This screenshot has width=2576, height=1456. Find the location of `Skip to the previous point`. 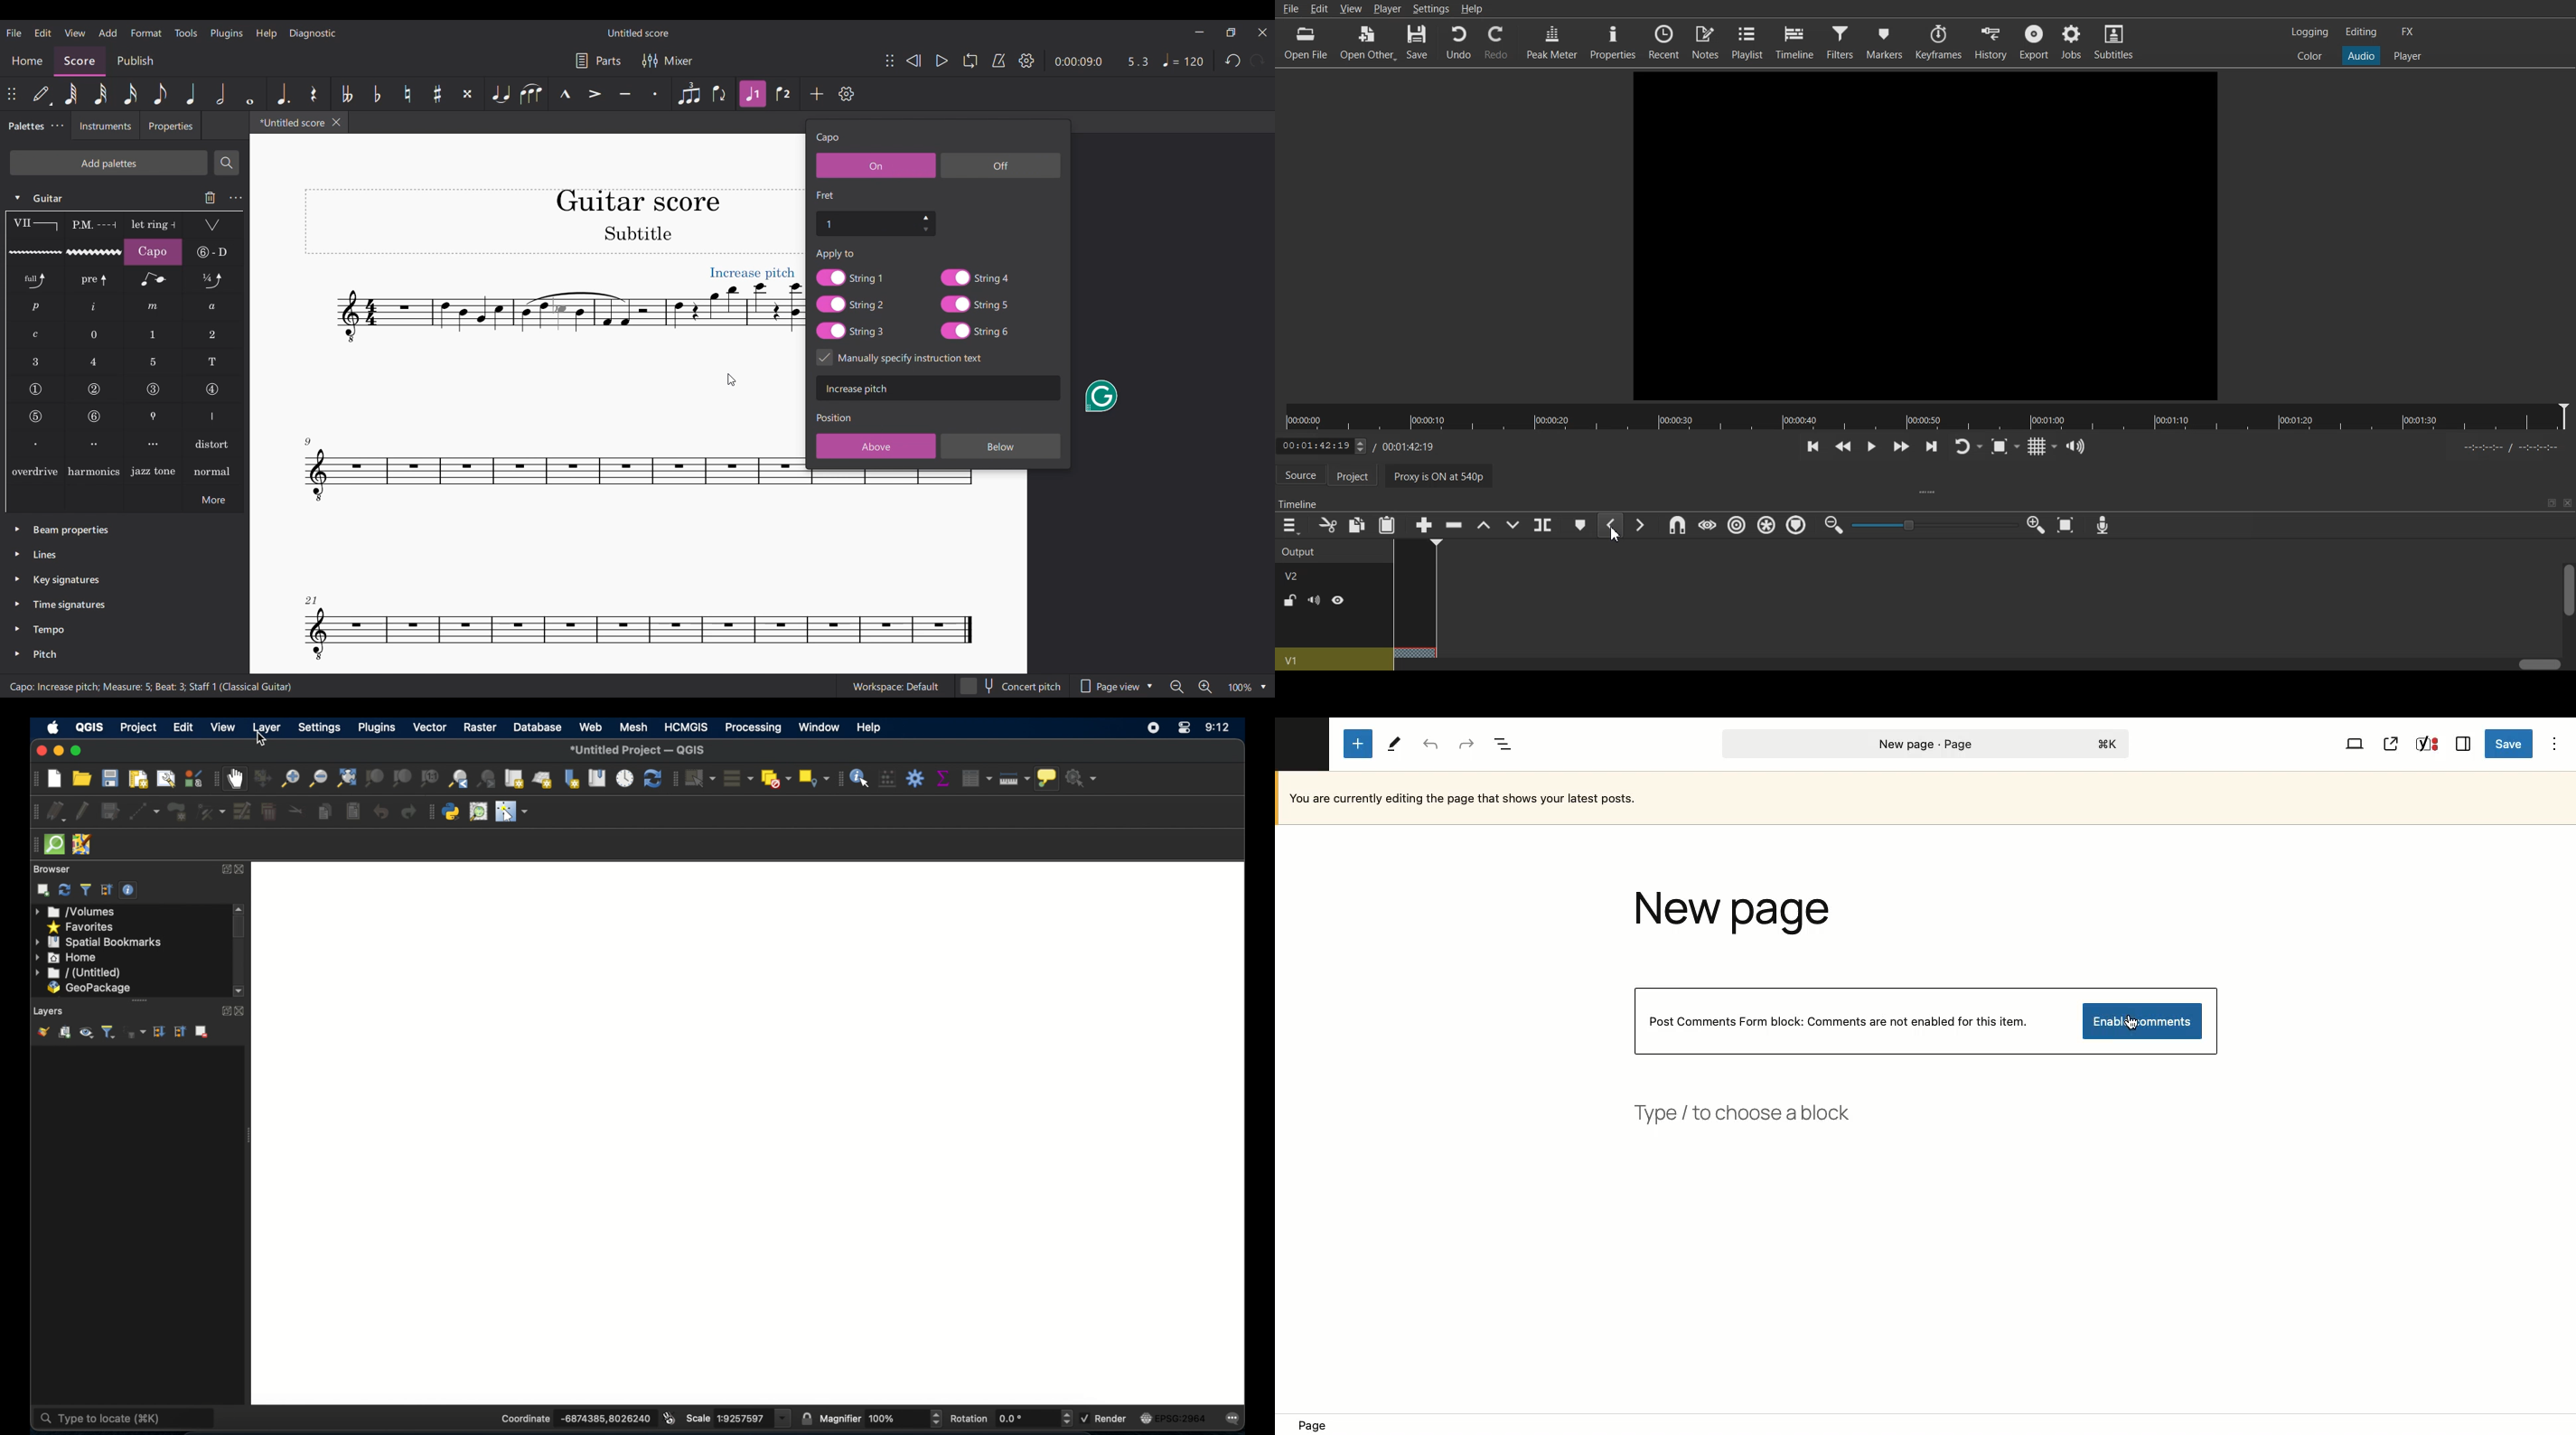

Skip to the previous point is located at coordinates (1811, 446).